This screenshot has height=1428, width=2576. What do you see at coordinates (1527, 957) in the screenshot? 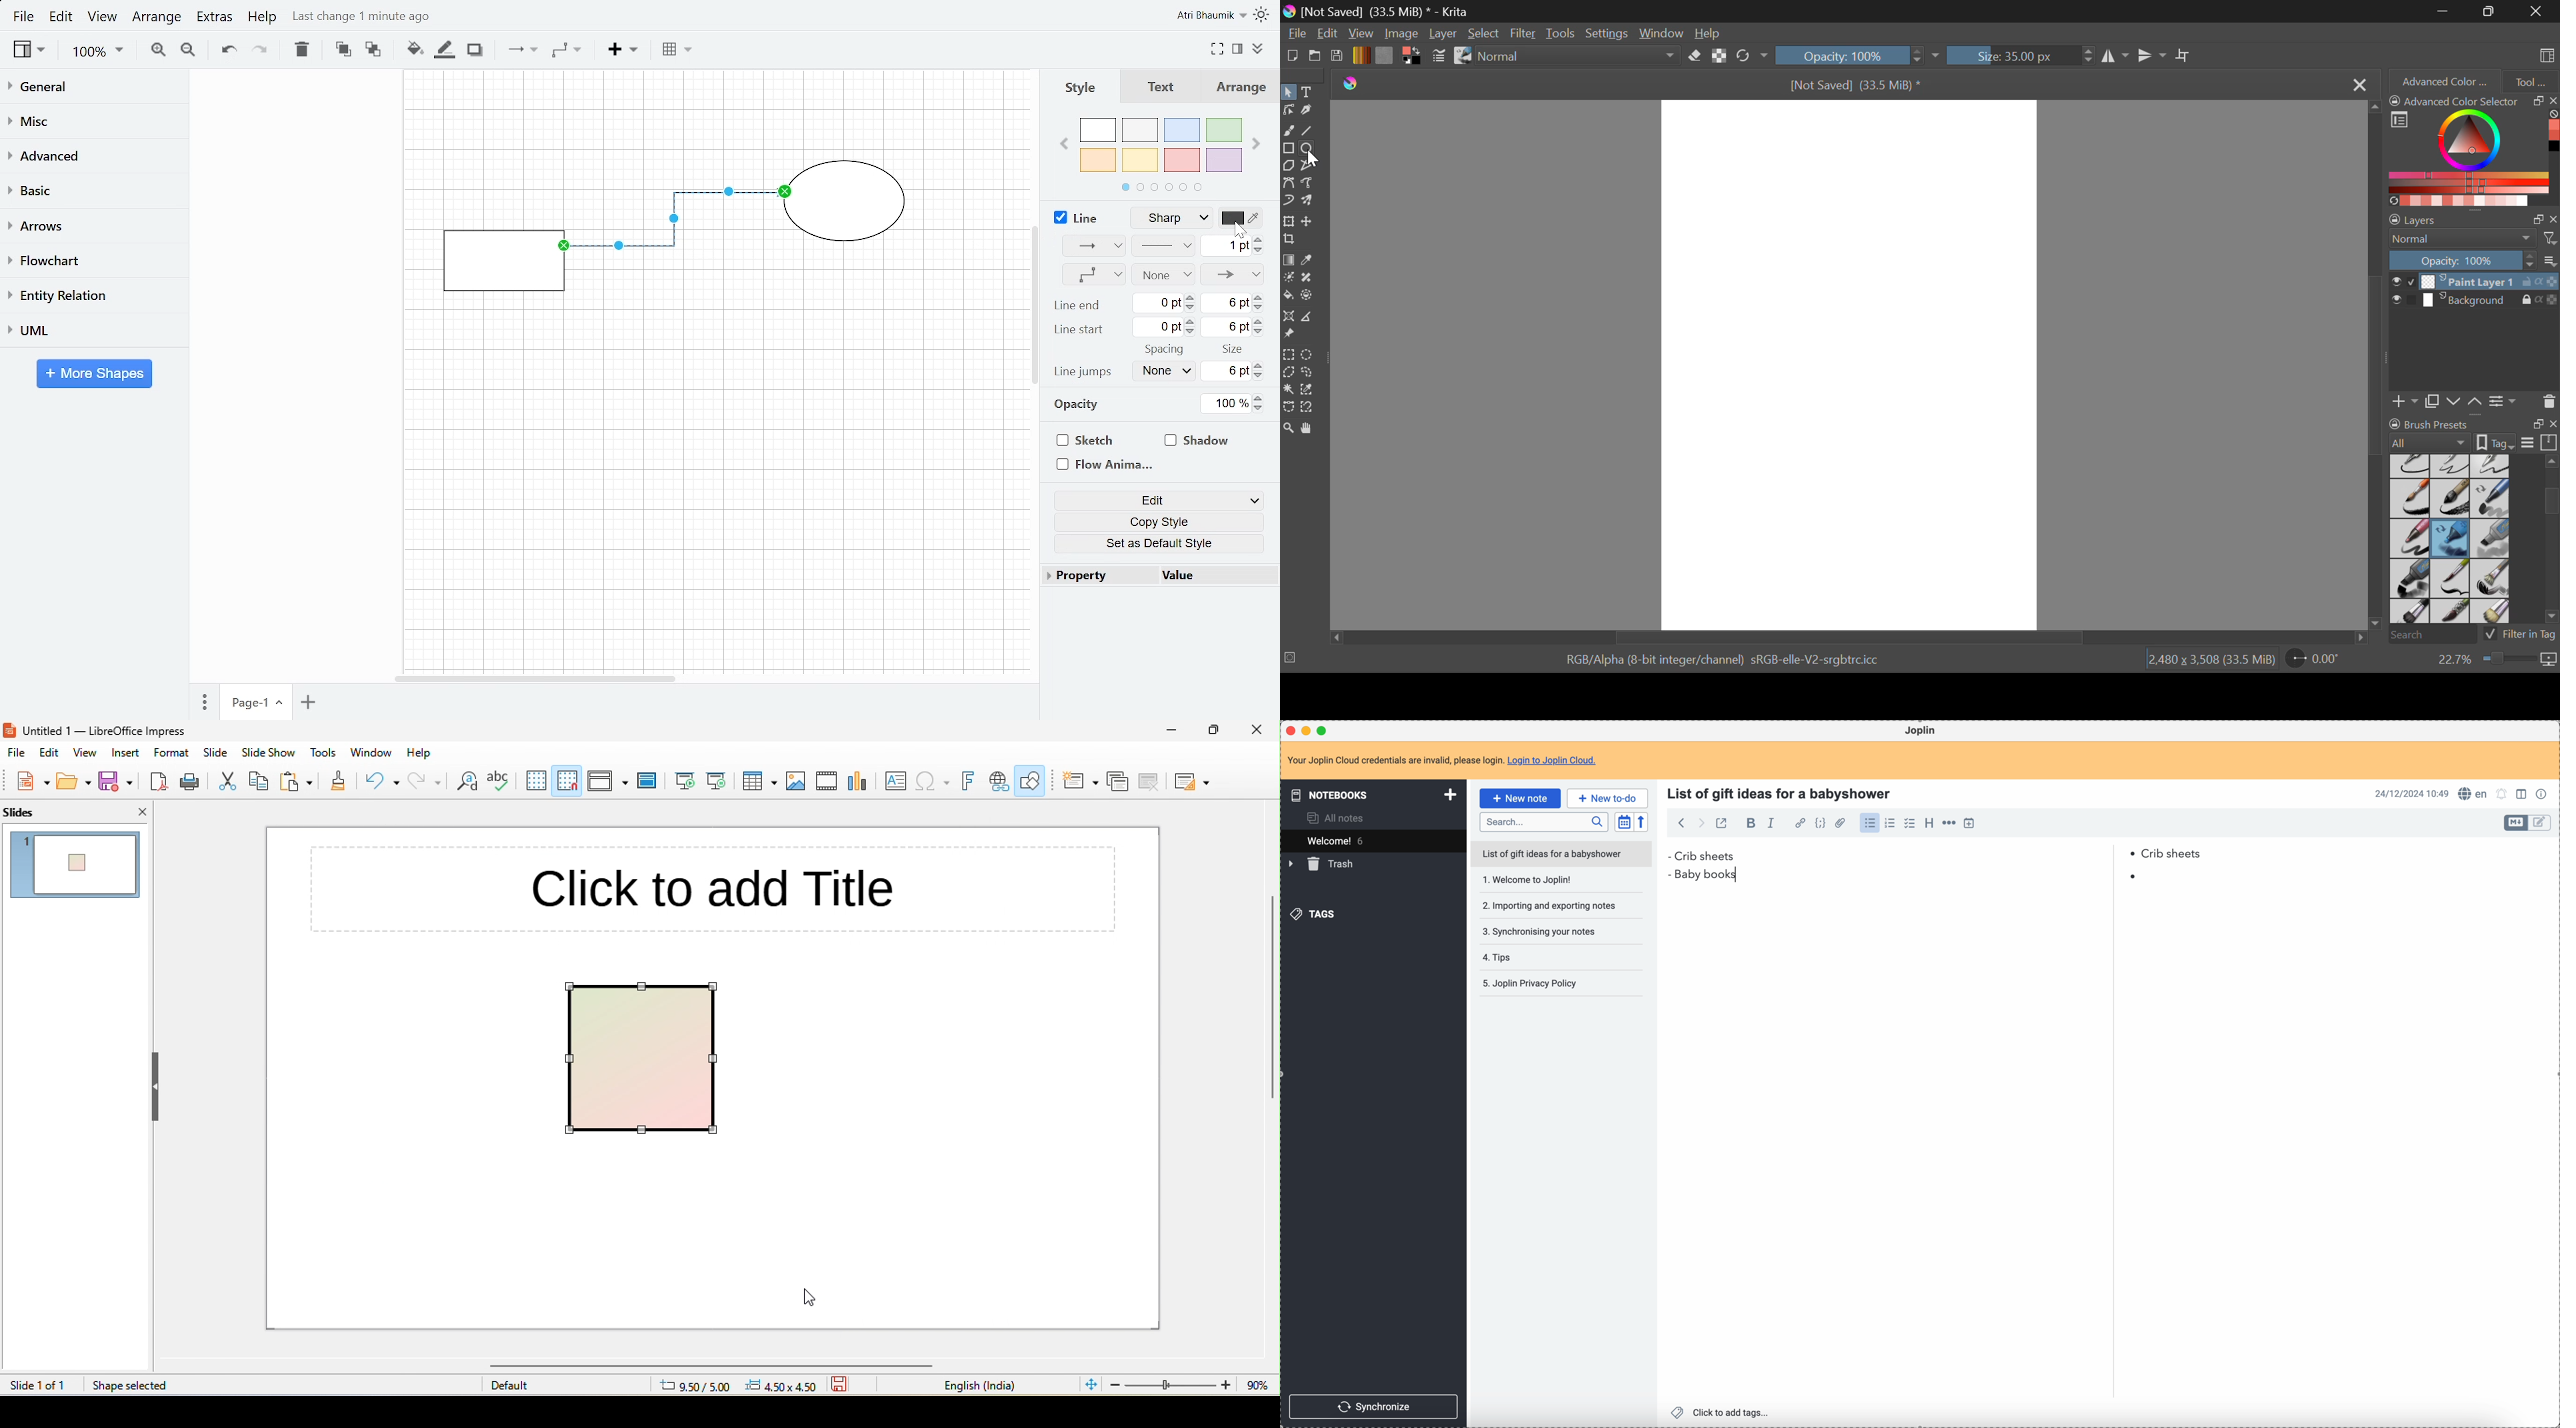
I see `tips` at bounding box center [1527, 957].